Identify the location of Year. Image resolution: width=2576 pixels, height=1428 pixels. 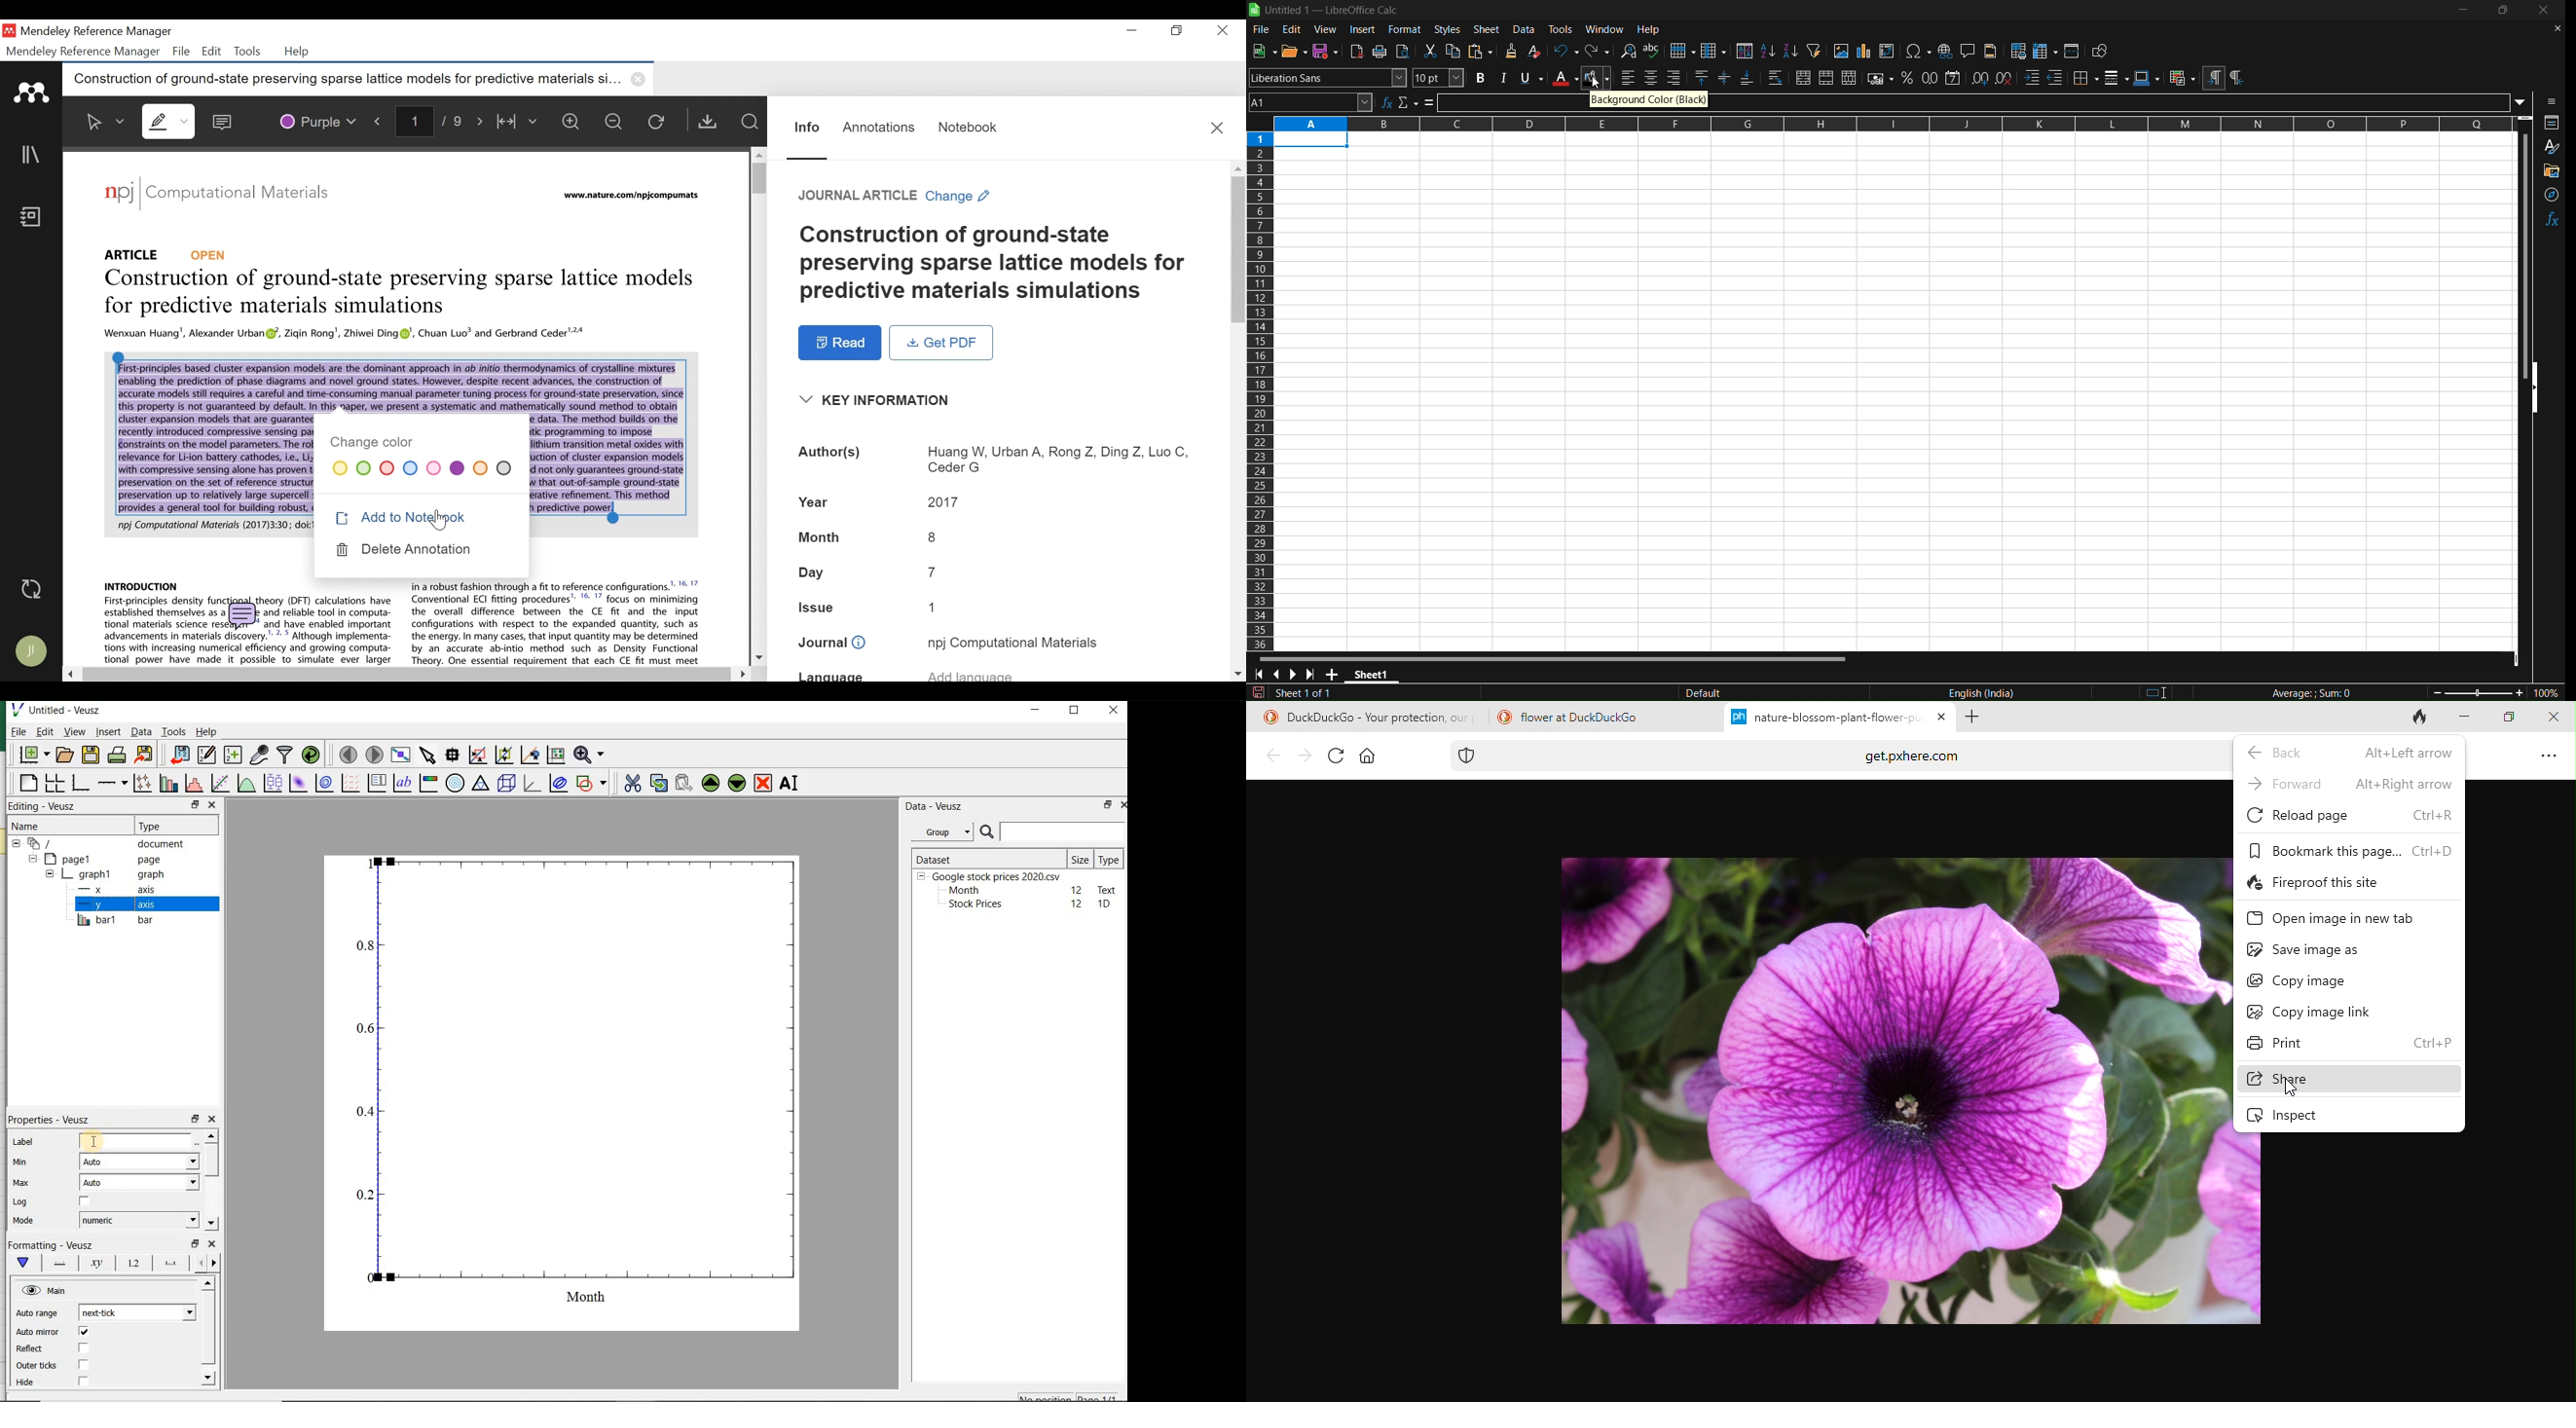
(816, 500).